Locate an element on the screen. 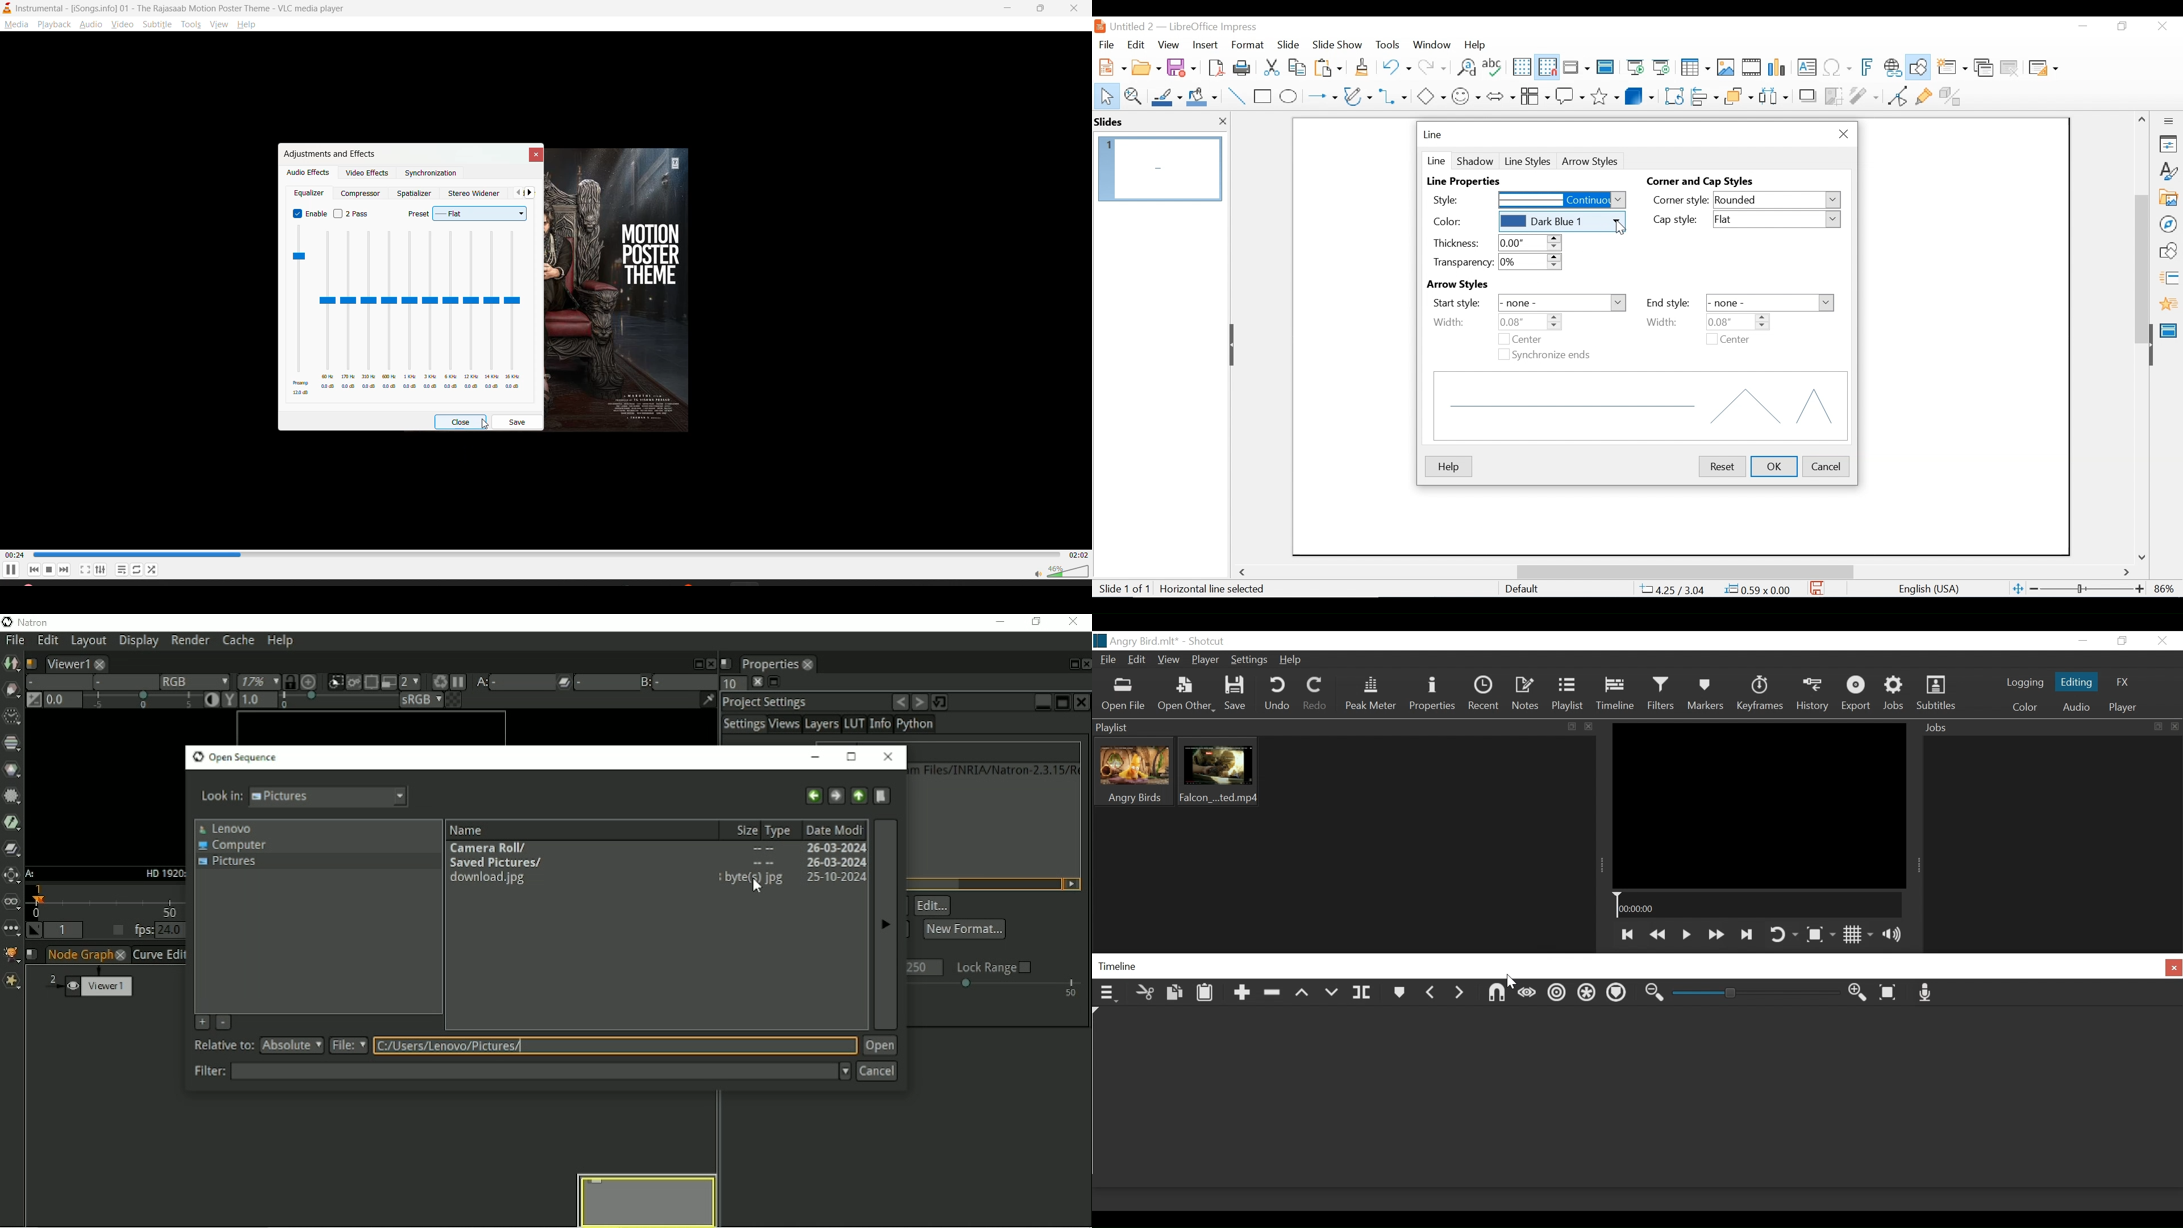 This screenshot has height=1232, width=2184. 0% is located at coordinates (1530, 262).